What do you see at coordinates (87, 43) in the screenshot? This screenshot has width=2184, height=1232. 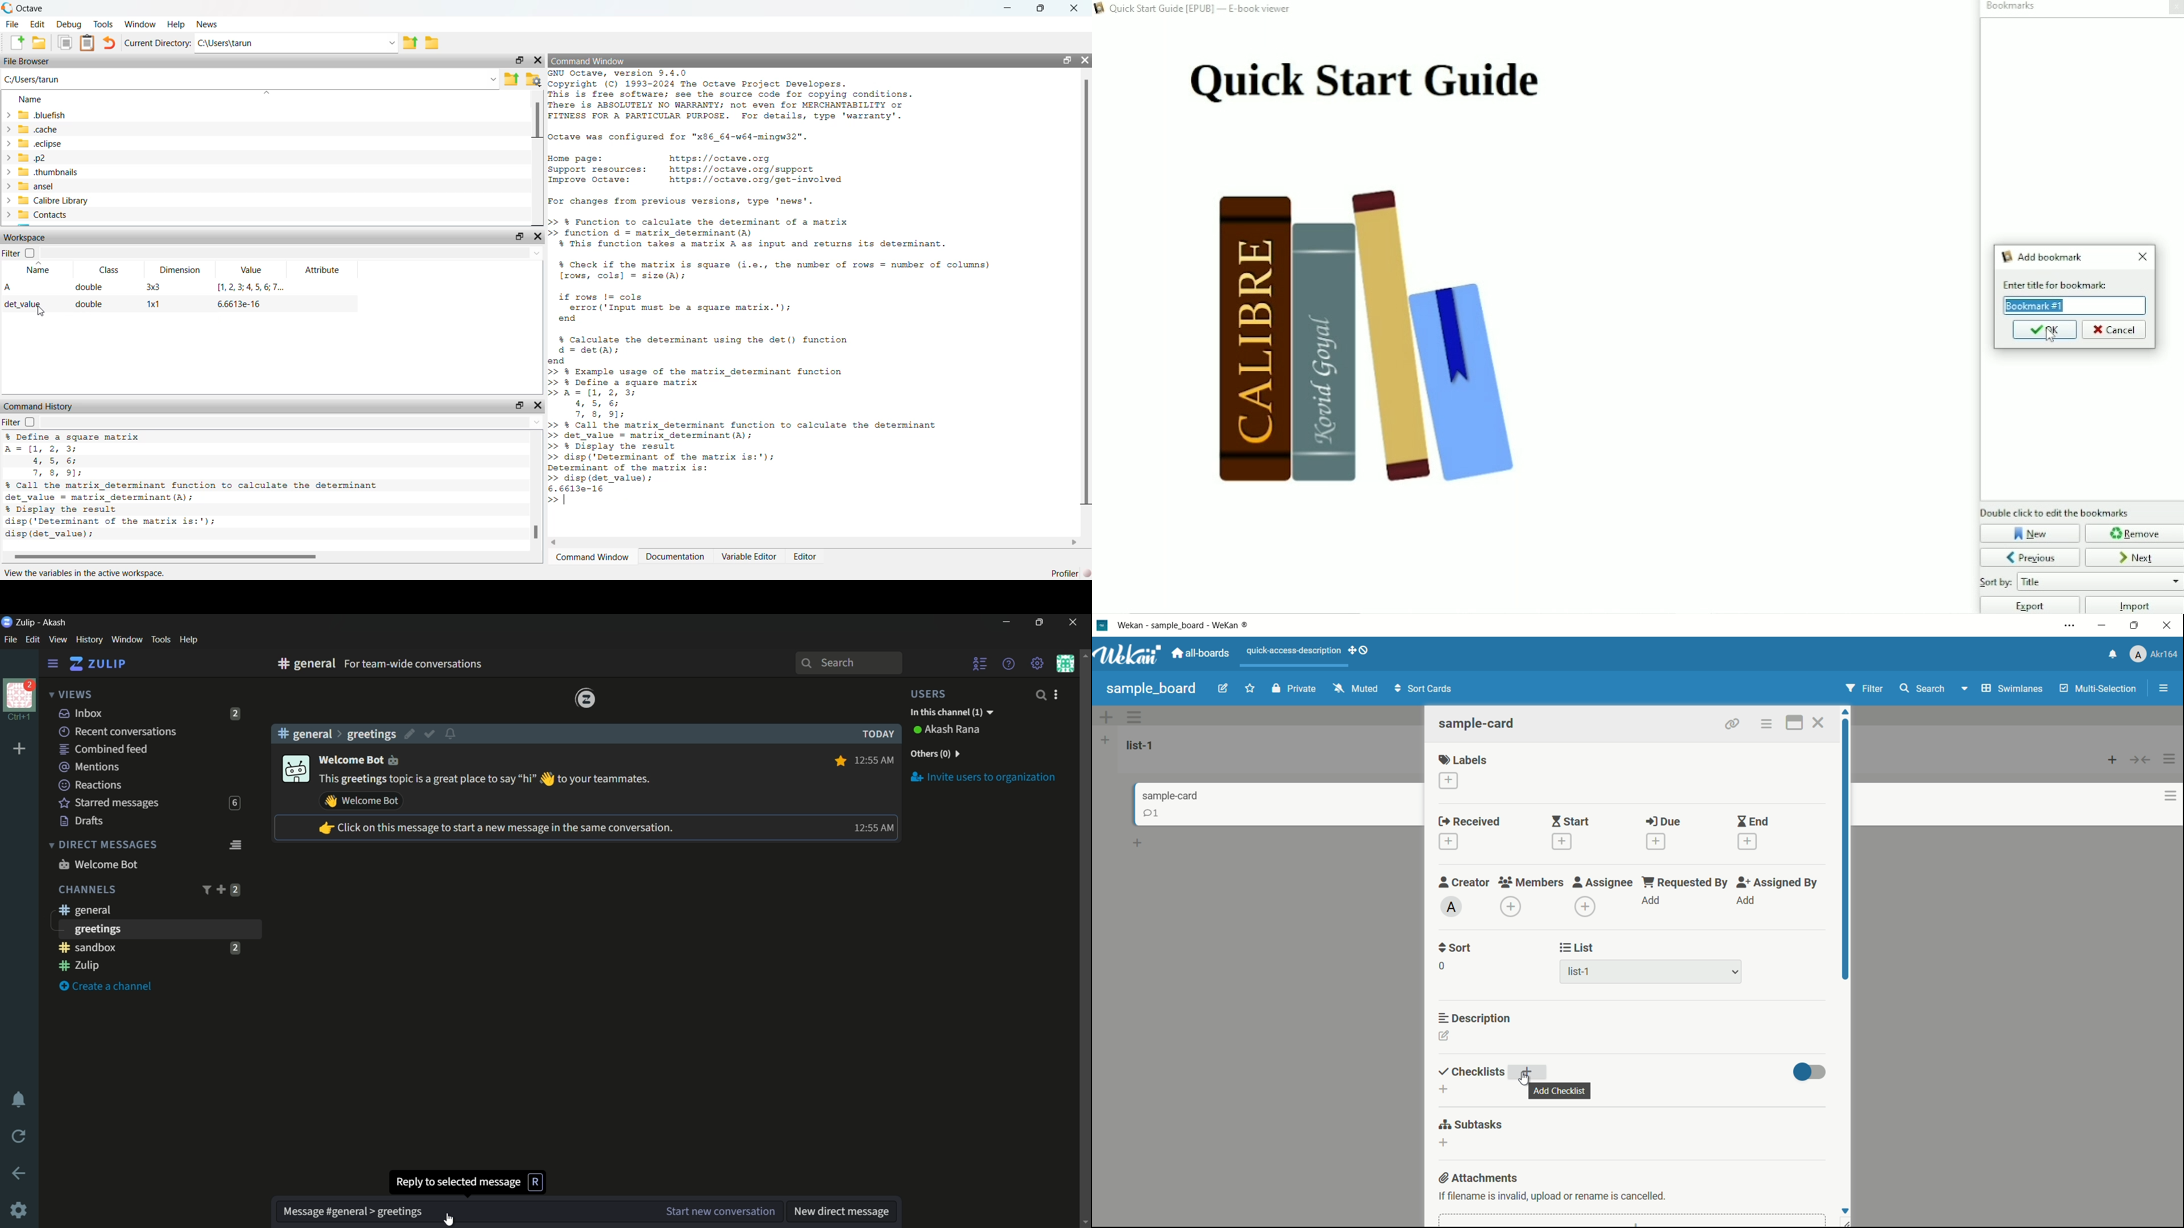 I see `paste` at bounding box center [87, 43].